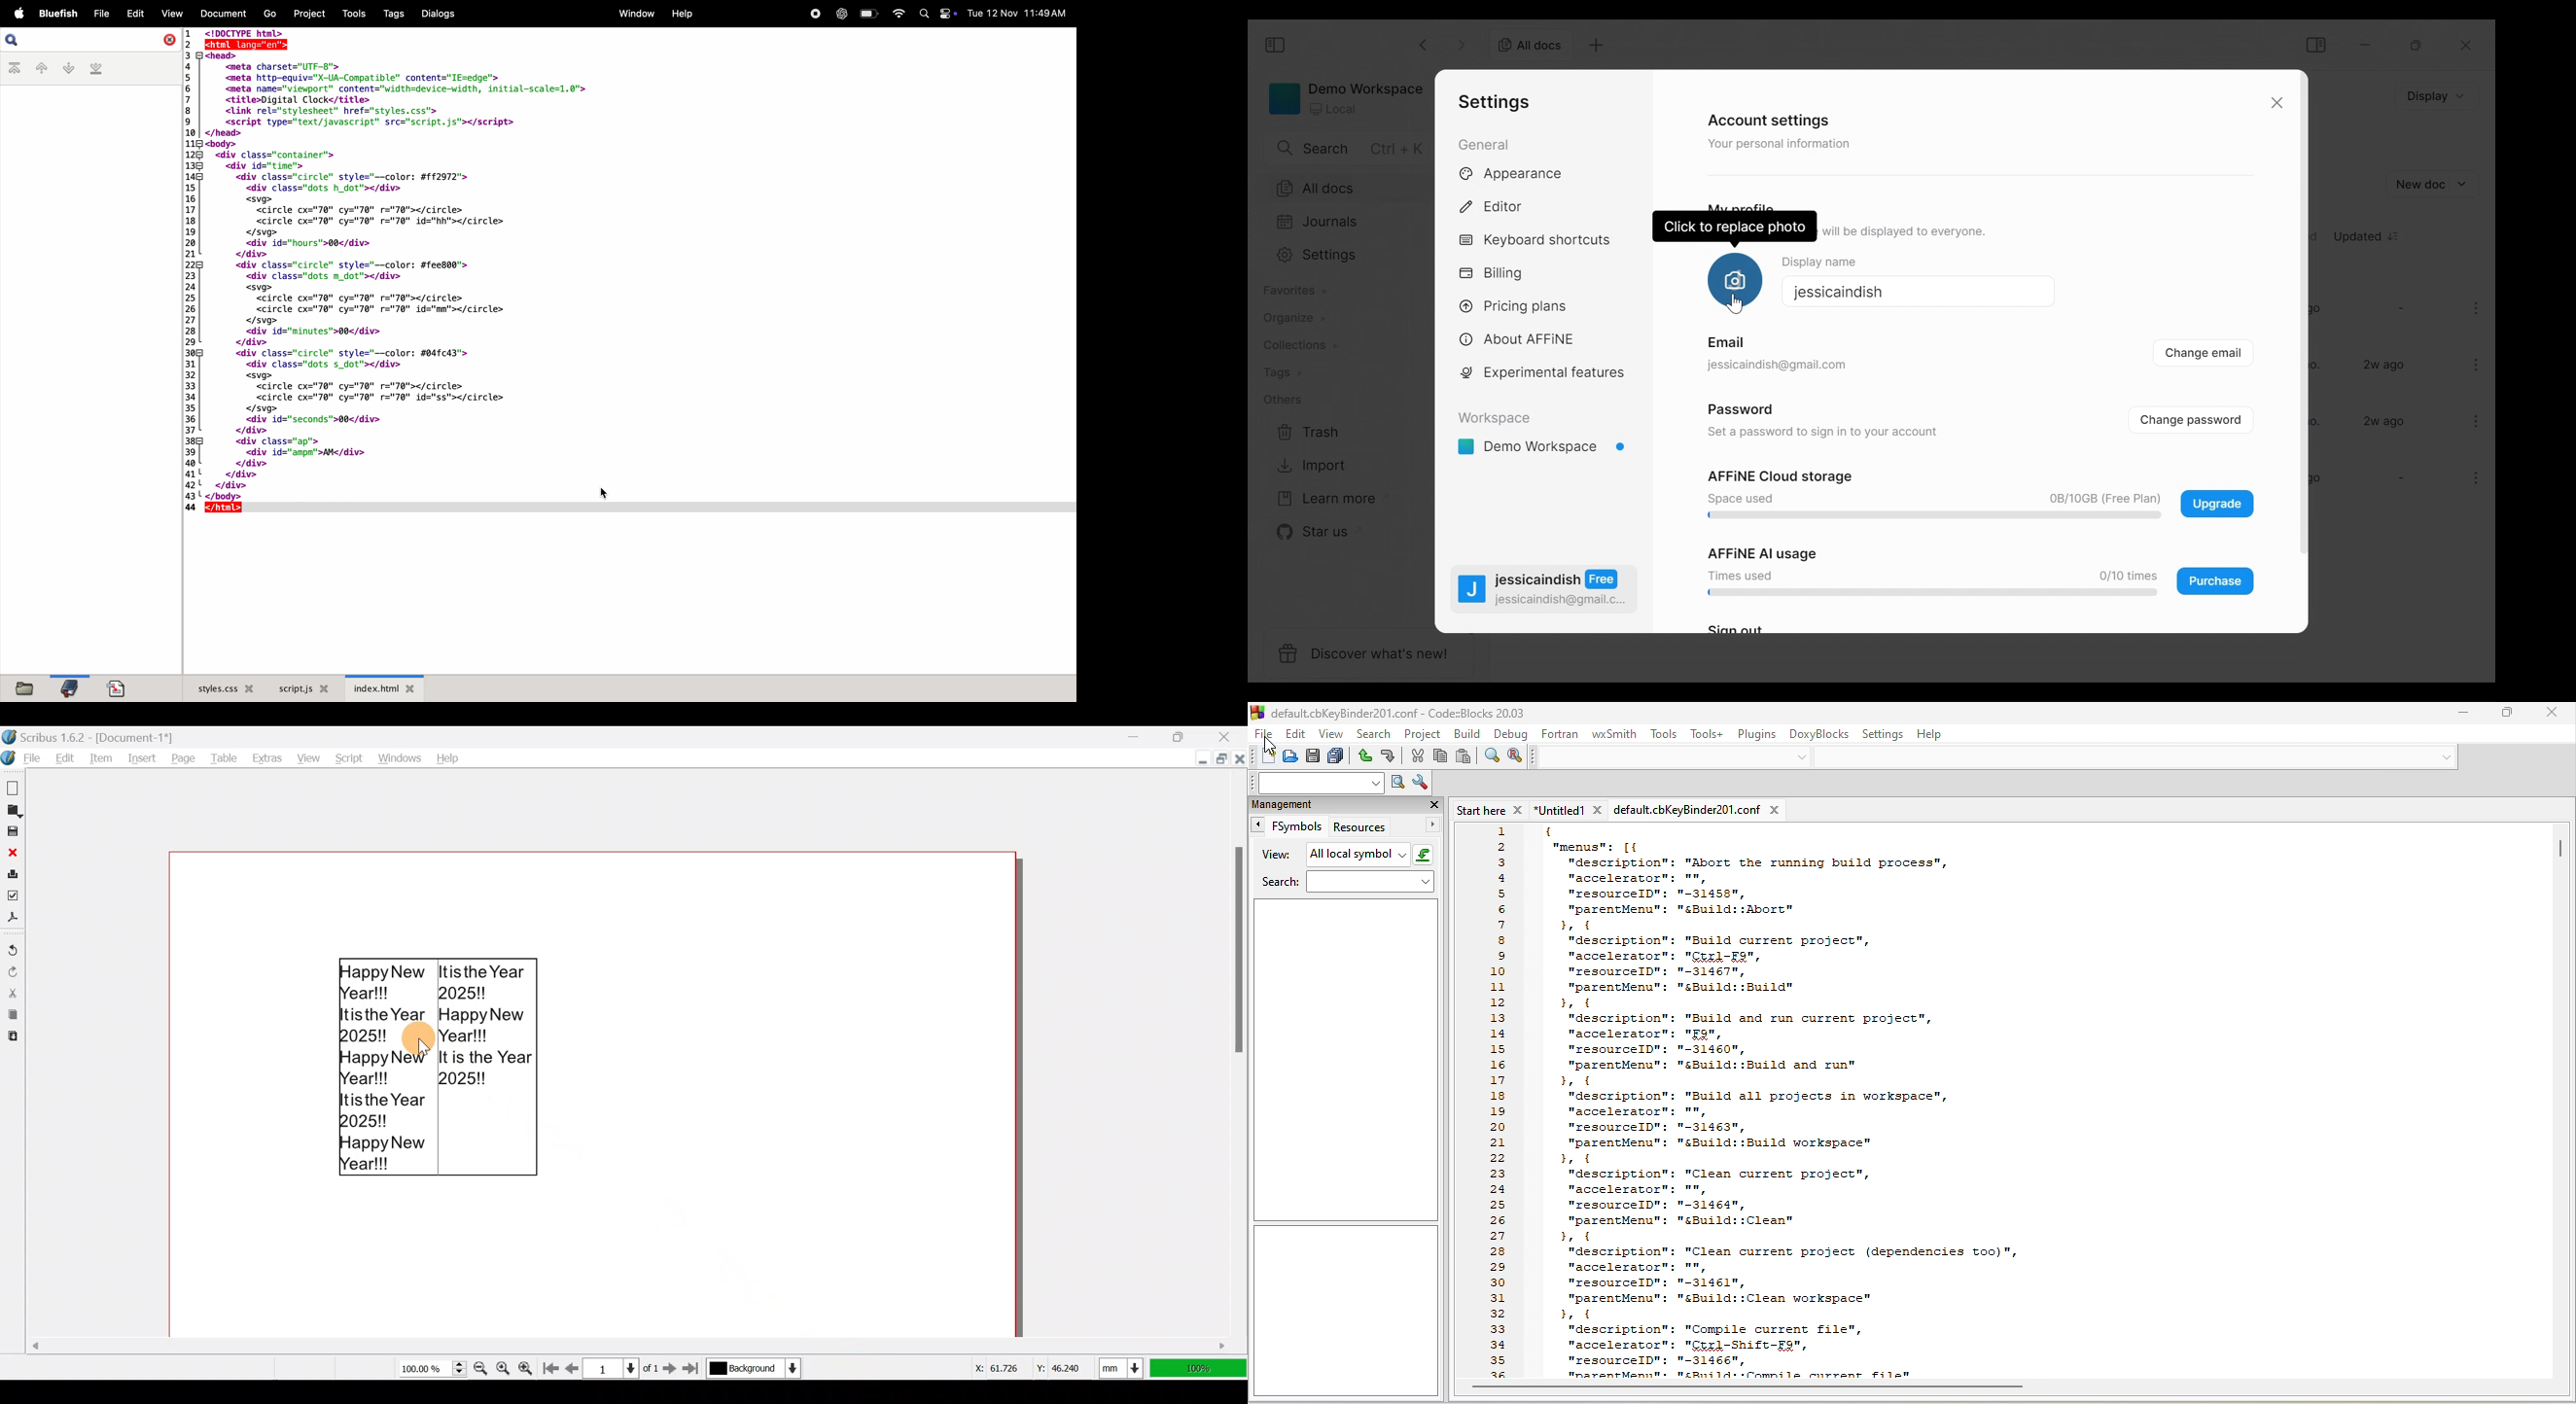  I want to click on documents, so click(221, 13).